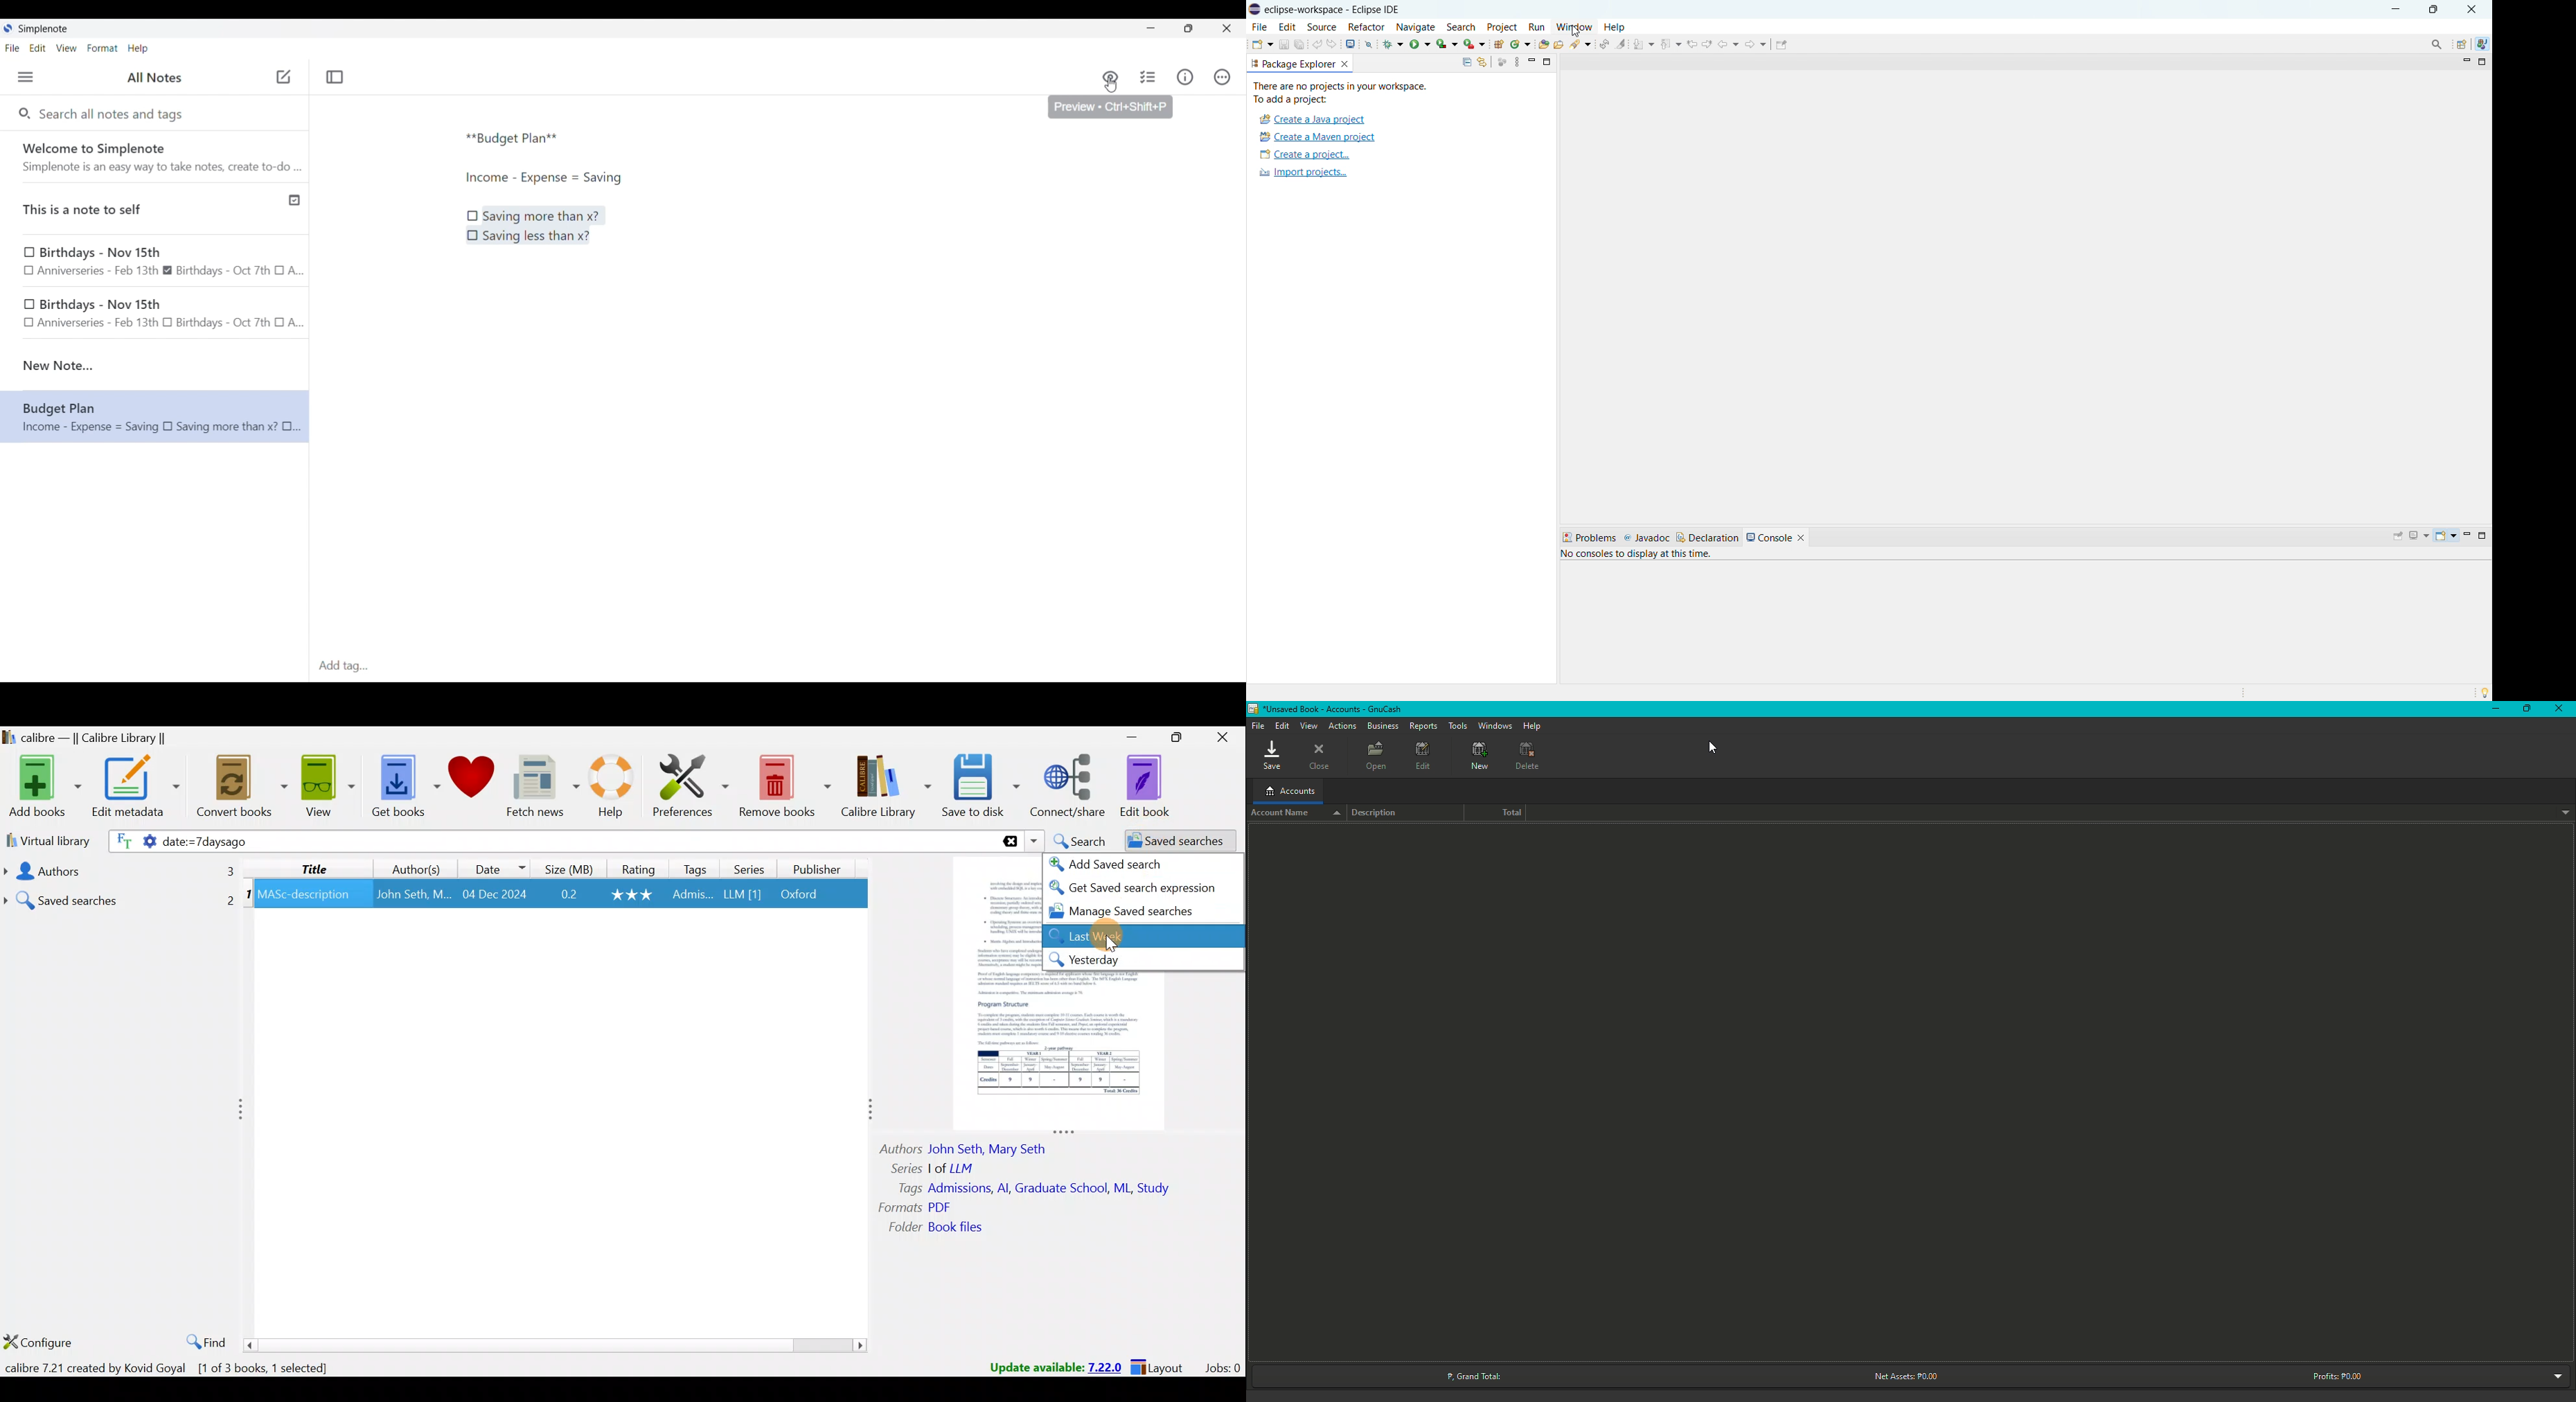  Describe the element at coordinates (139, 789) in the screenshot. I see `Edit metadata` at that location.